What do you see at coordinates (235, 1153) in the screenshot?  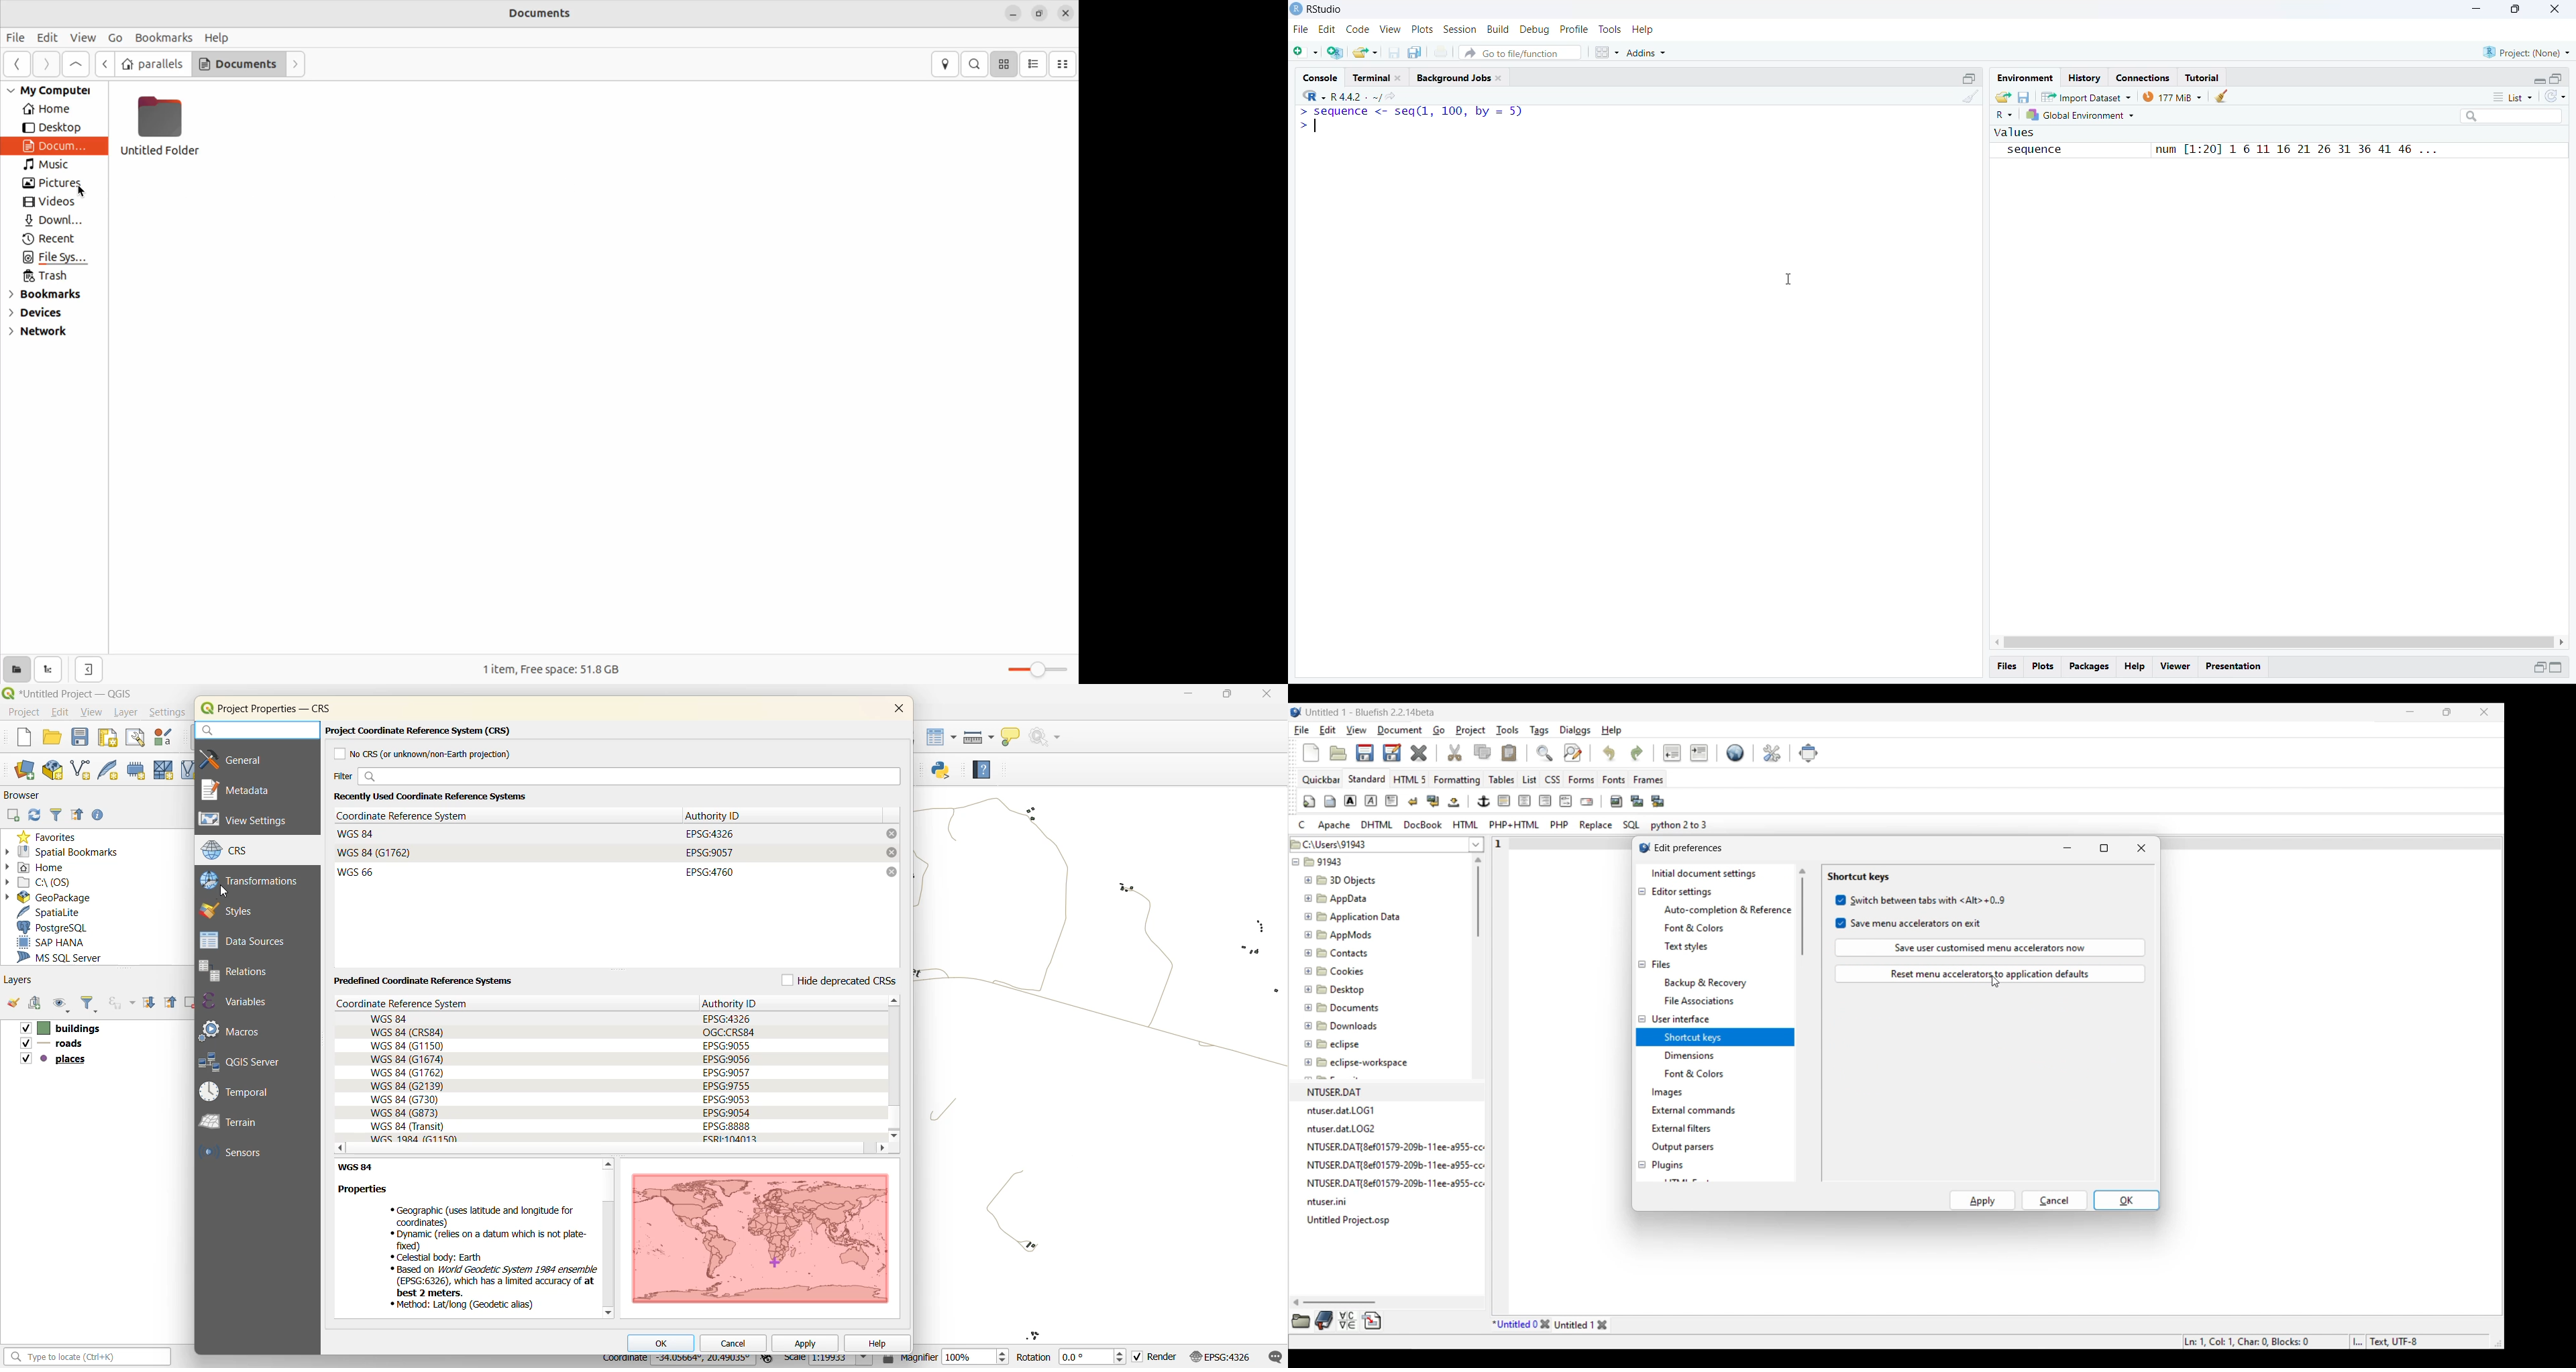 I see `sensors` at bounding box center [235, 1153].